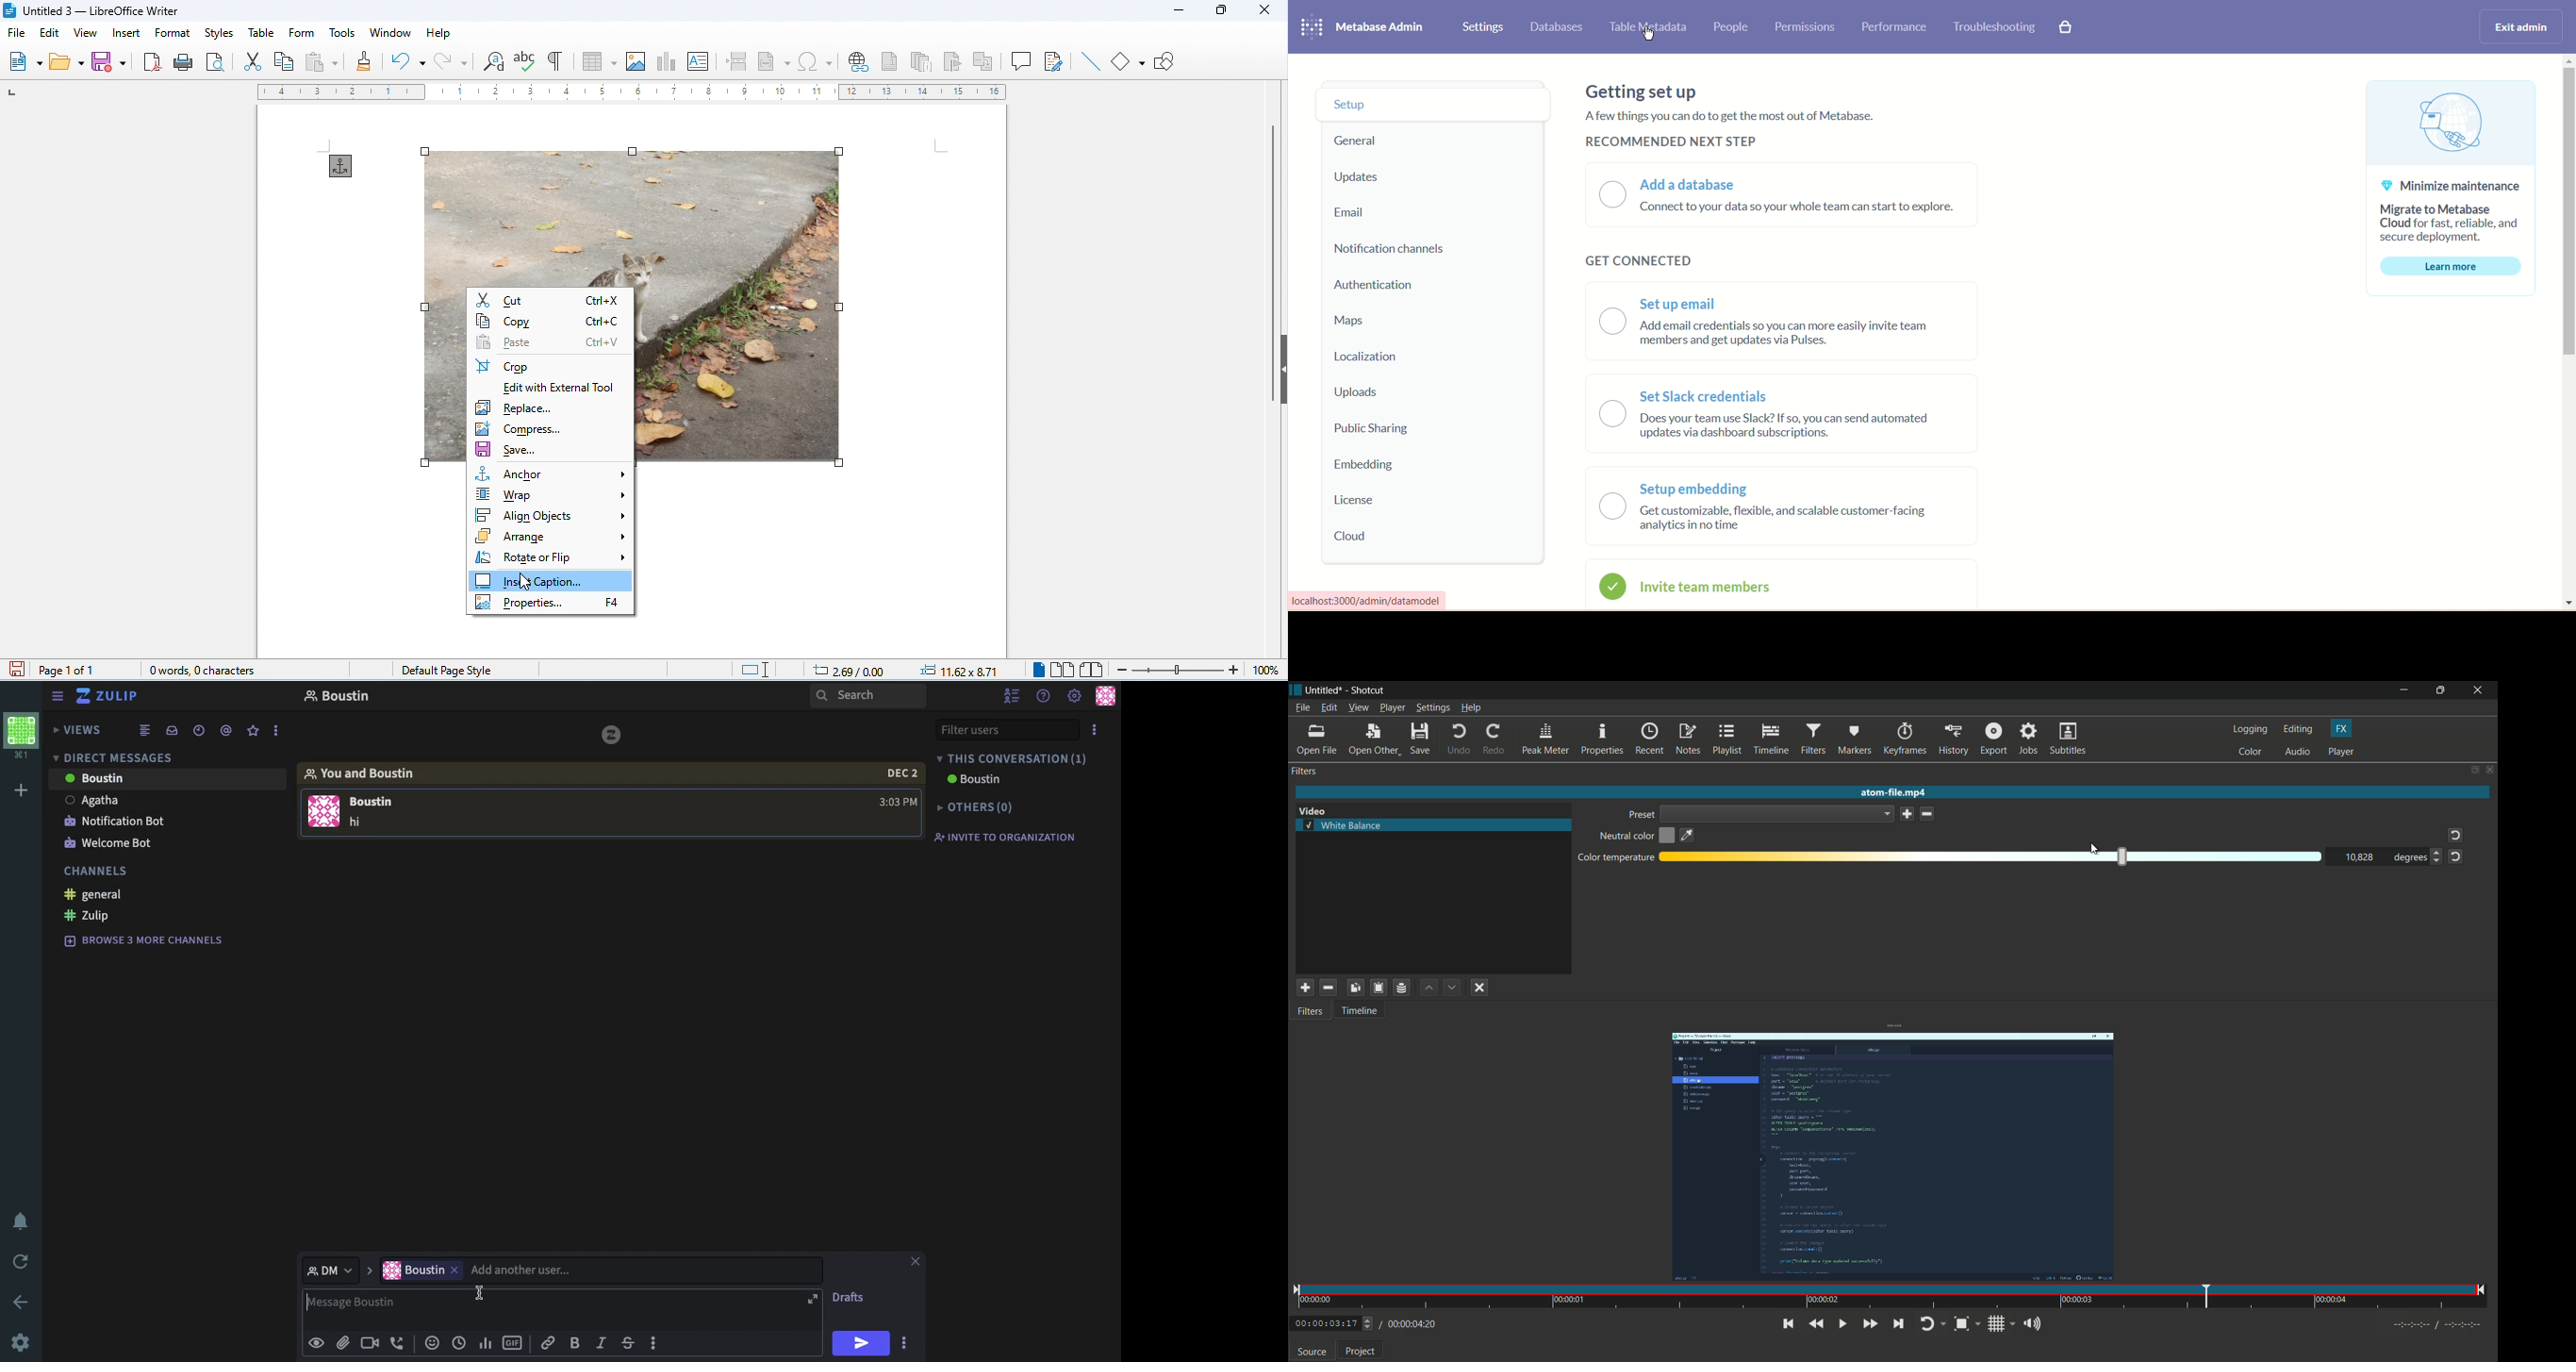 The width and height of the screenshot is (2576, 1372). What do you see at coordinates (438, 33) in the screenshot?
I see `help` at bounding box center [438, 33].